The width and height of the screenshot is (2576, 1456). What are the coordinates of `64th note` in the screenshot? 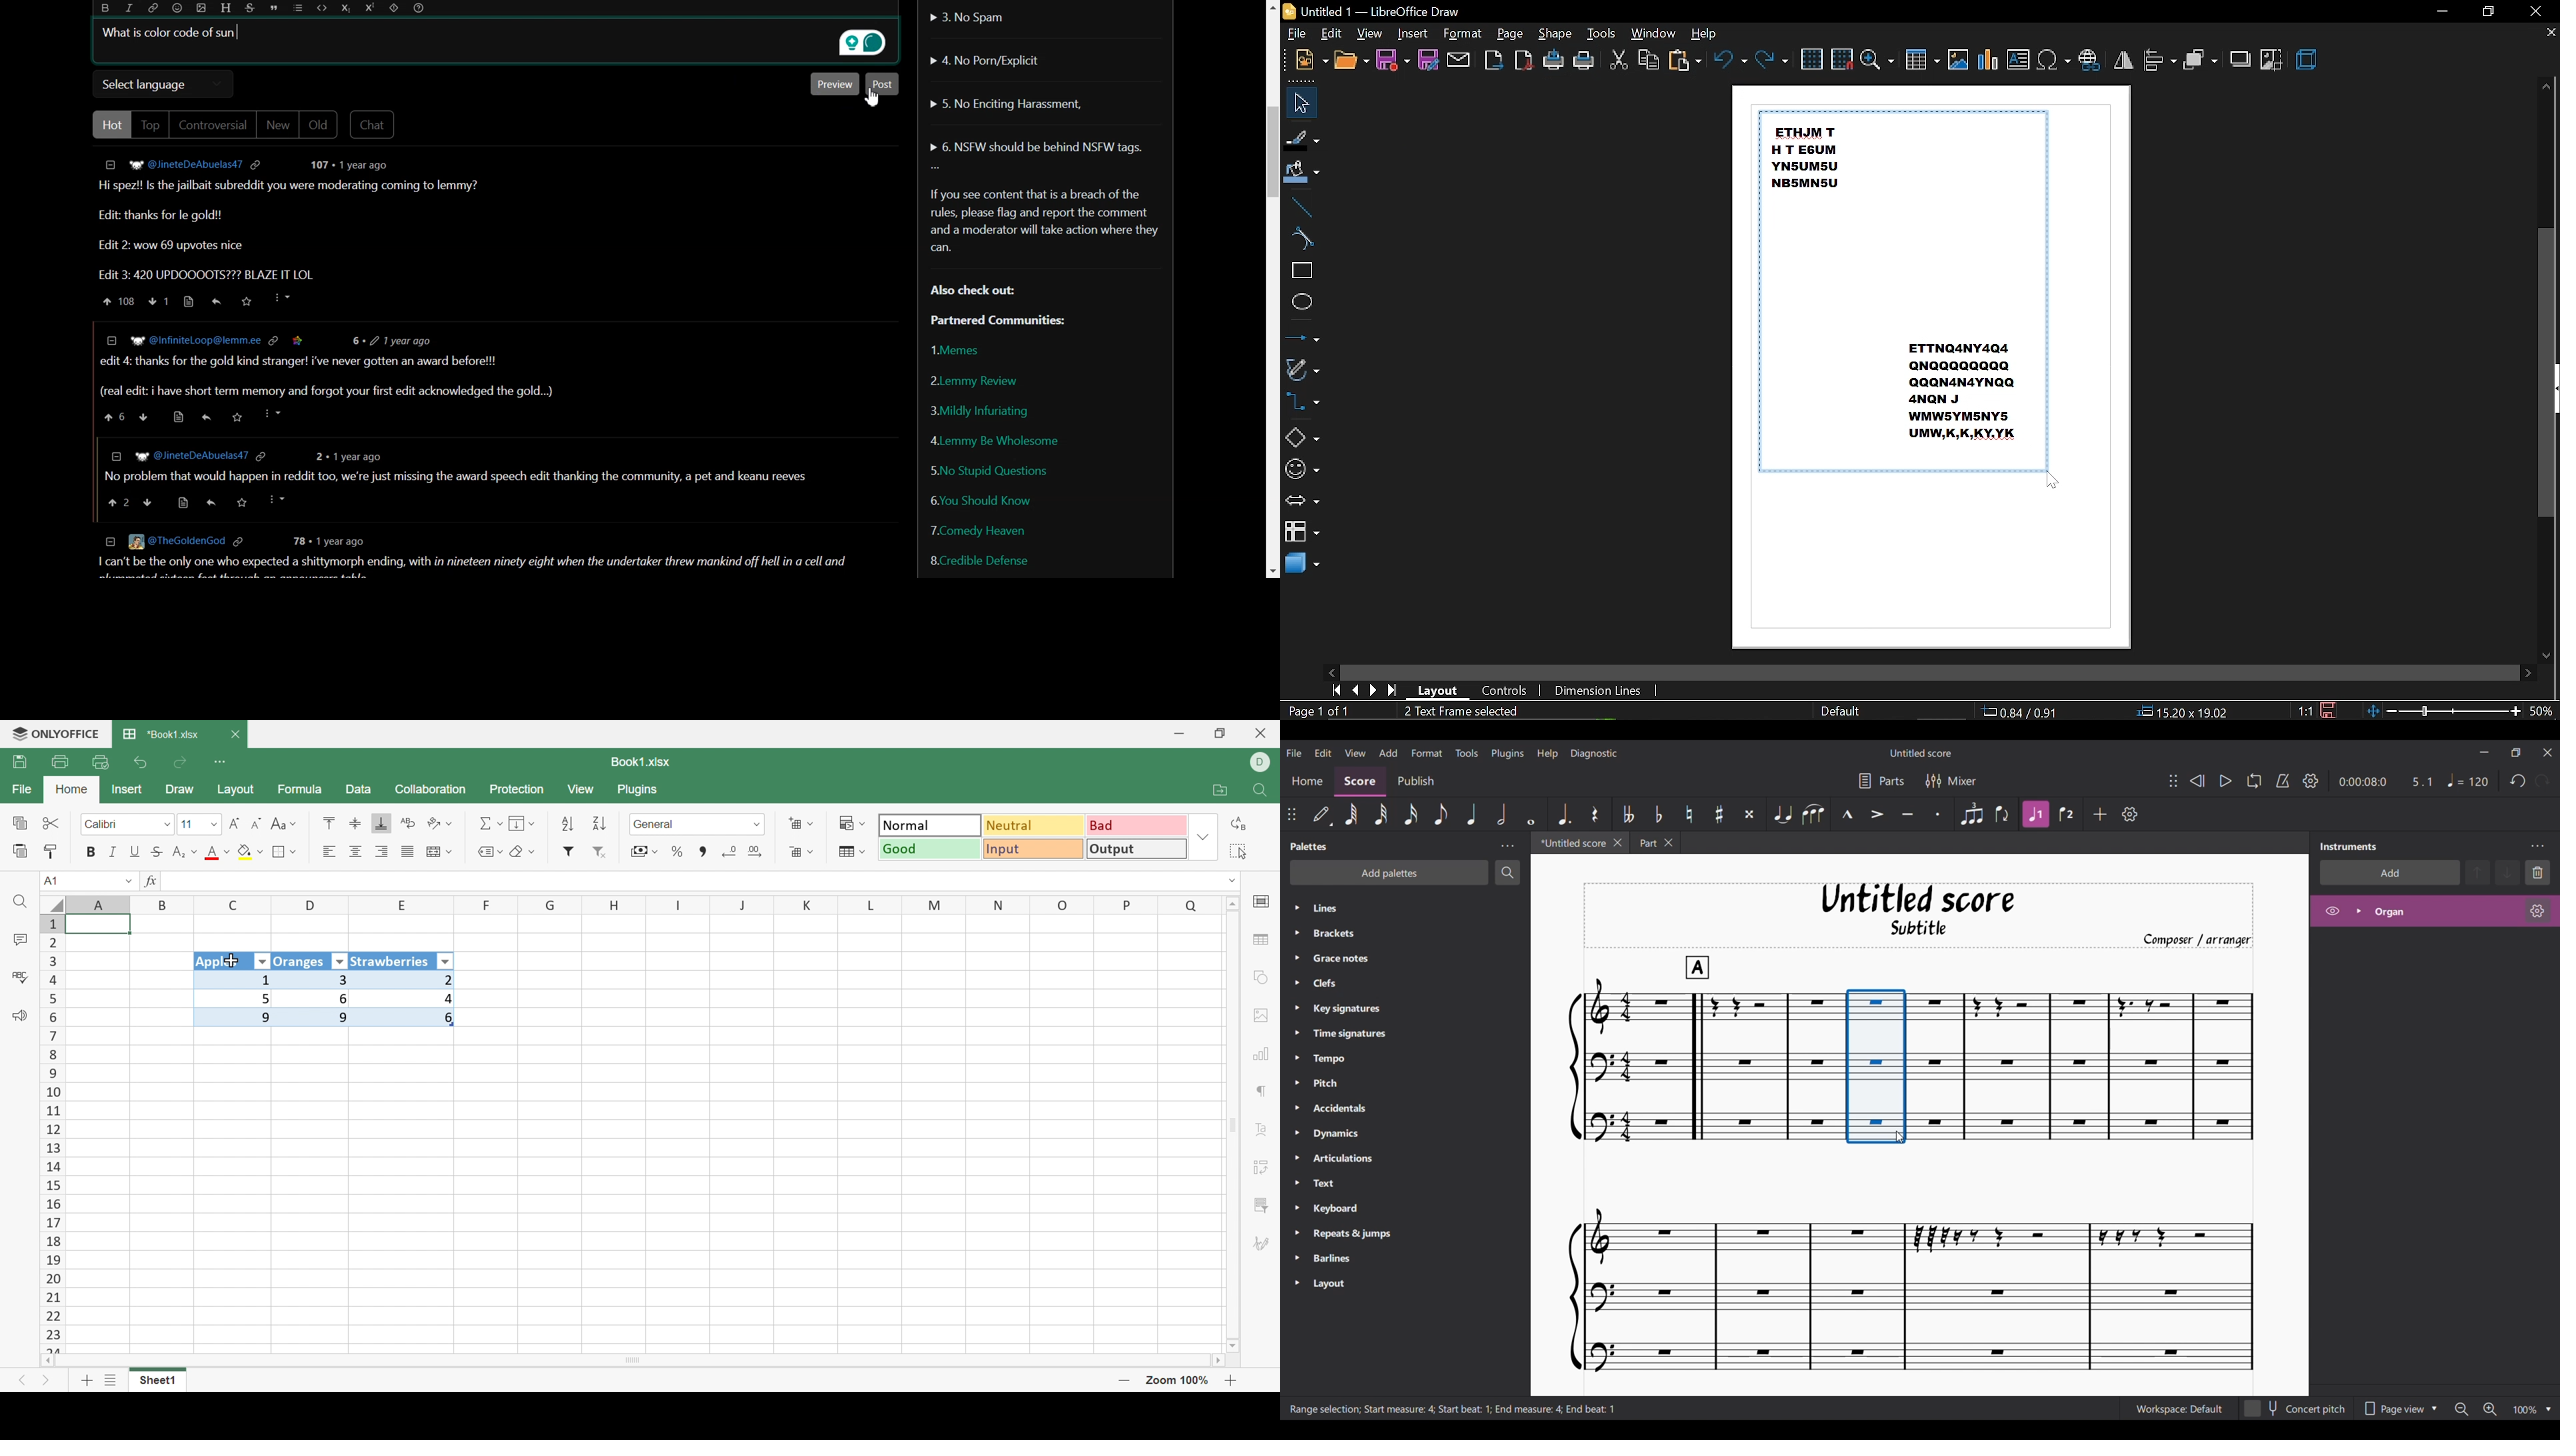 It's located at (1351, 815).